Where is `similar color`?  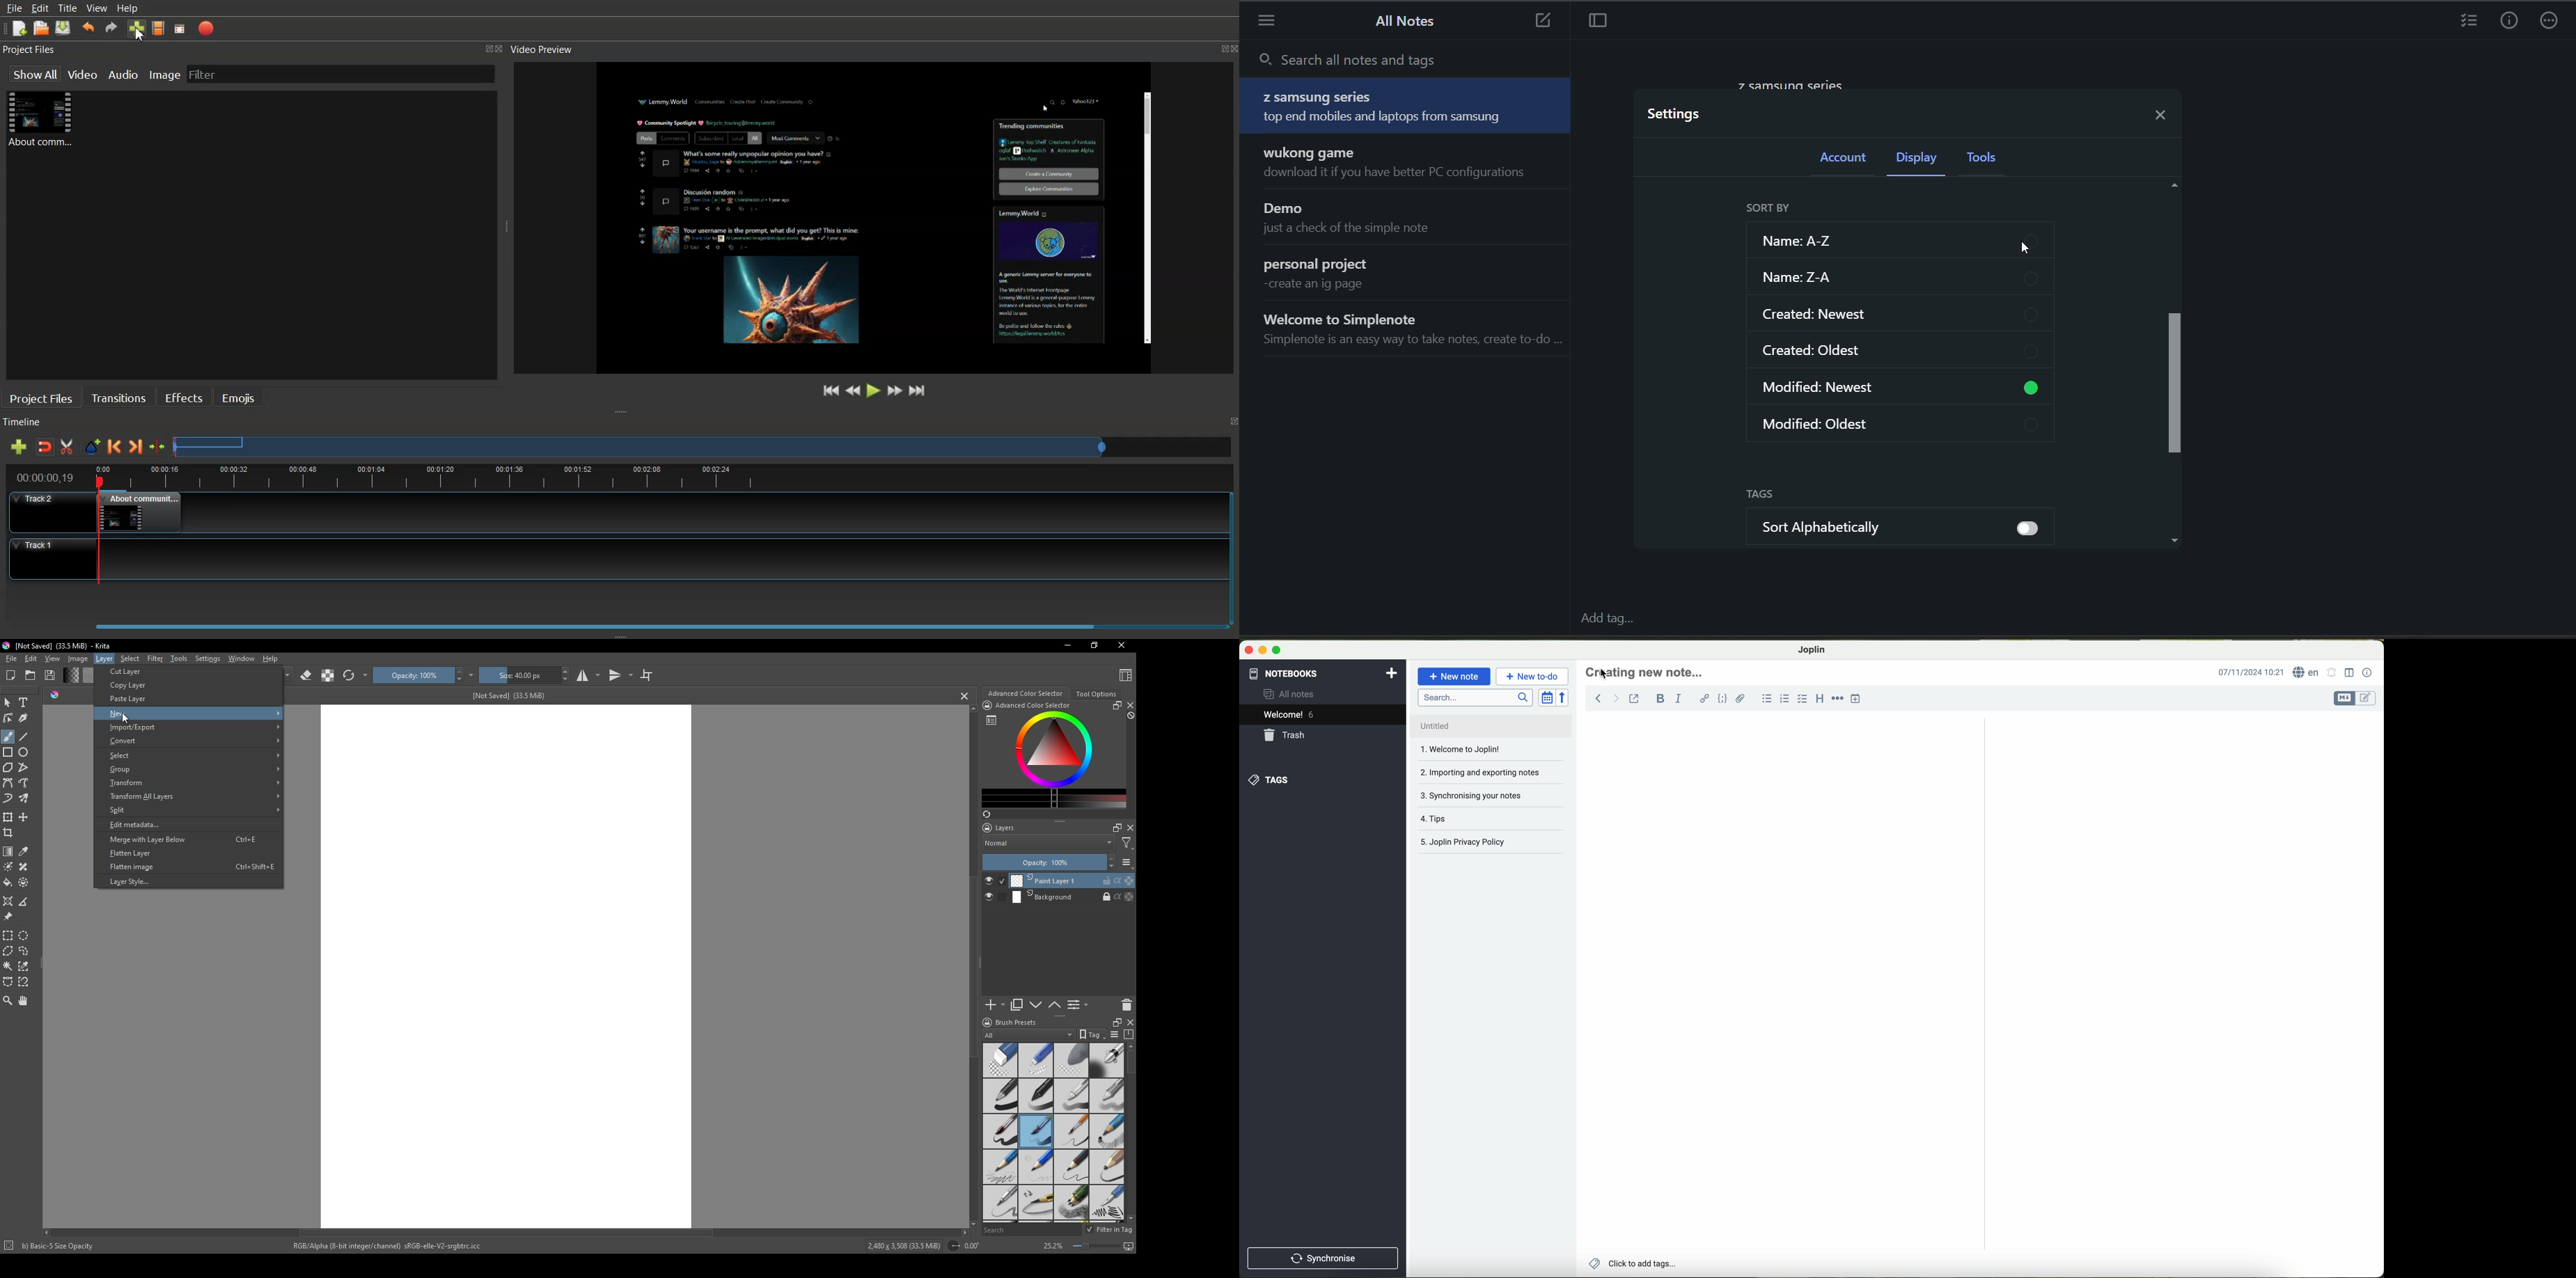
similar color is located at coordinates (26, 966).